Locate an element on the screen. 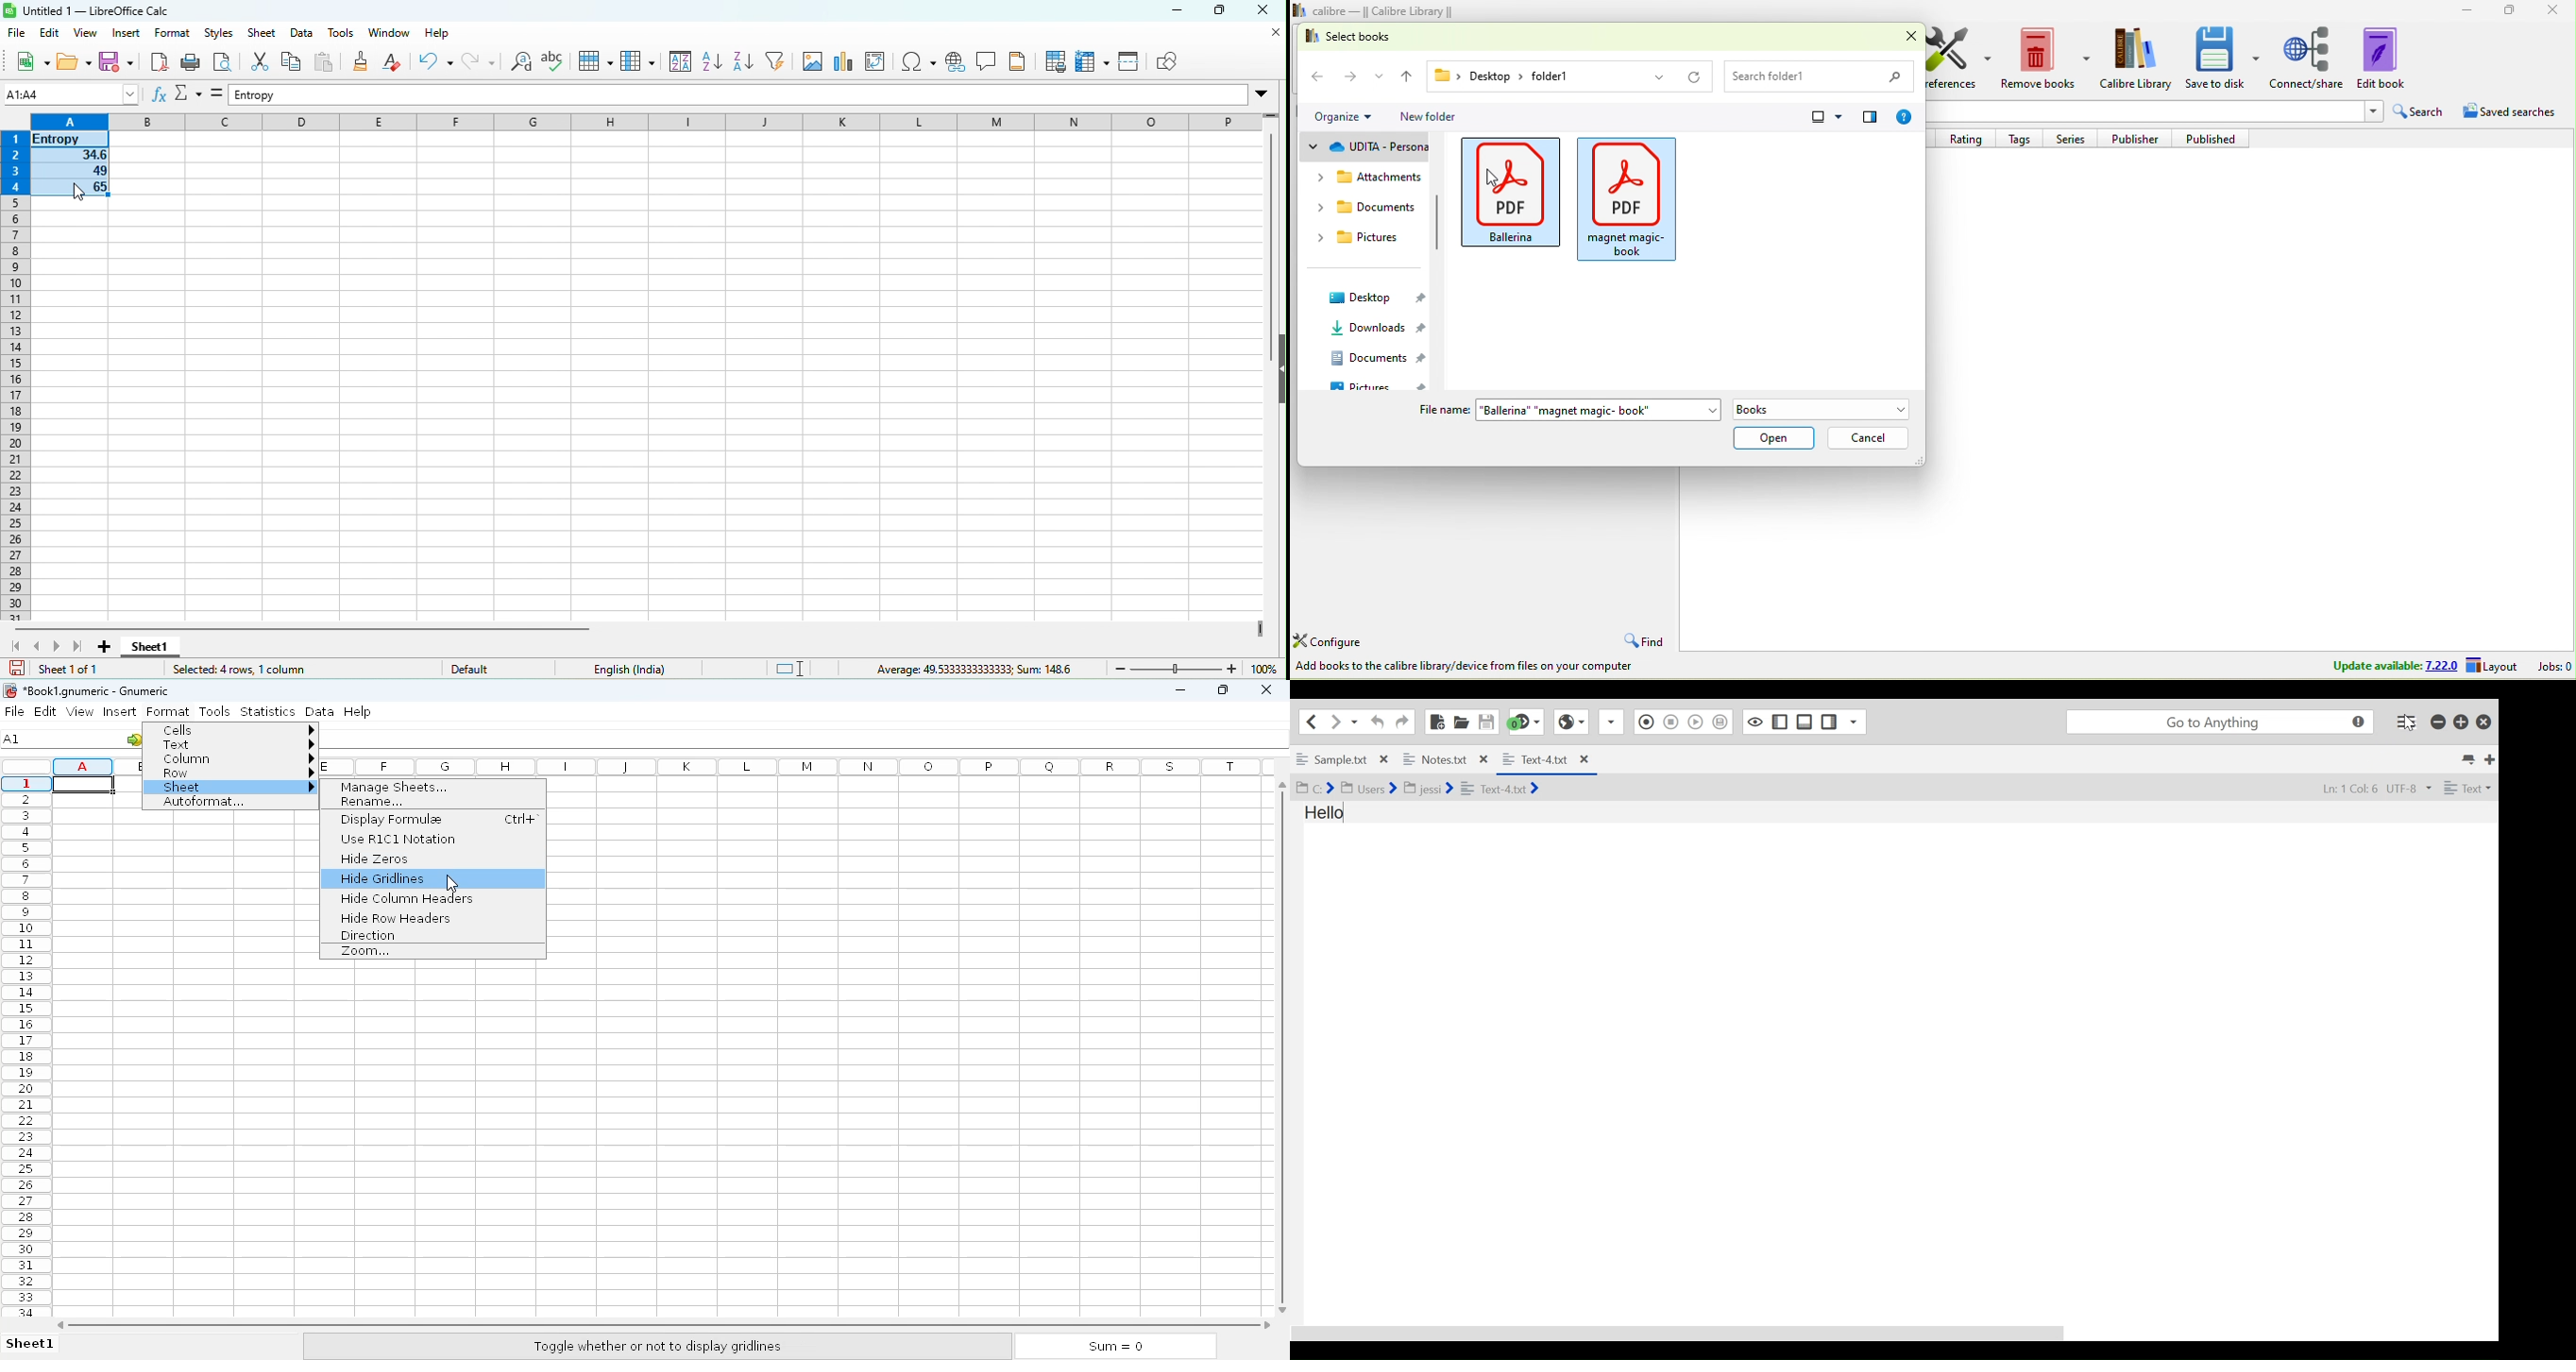 Image resolution: width=2576 pixels, height=1372 pixels. saved searches is located at coordinates (2511, 109).